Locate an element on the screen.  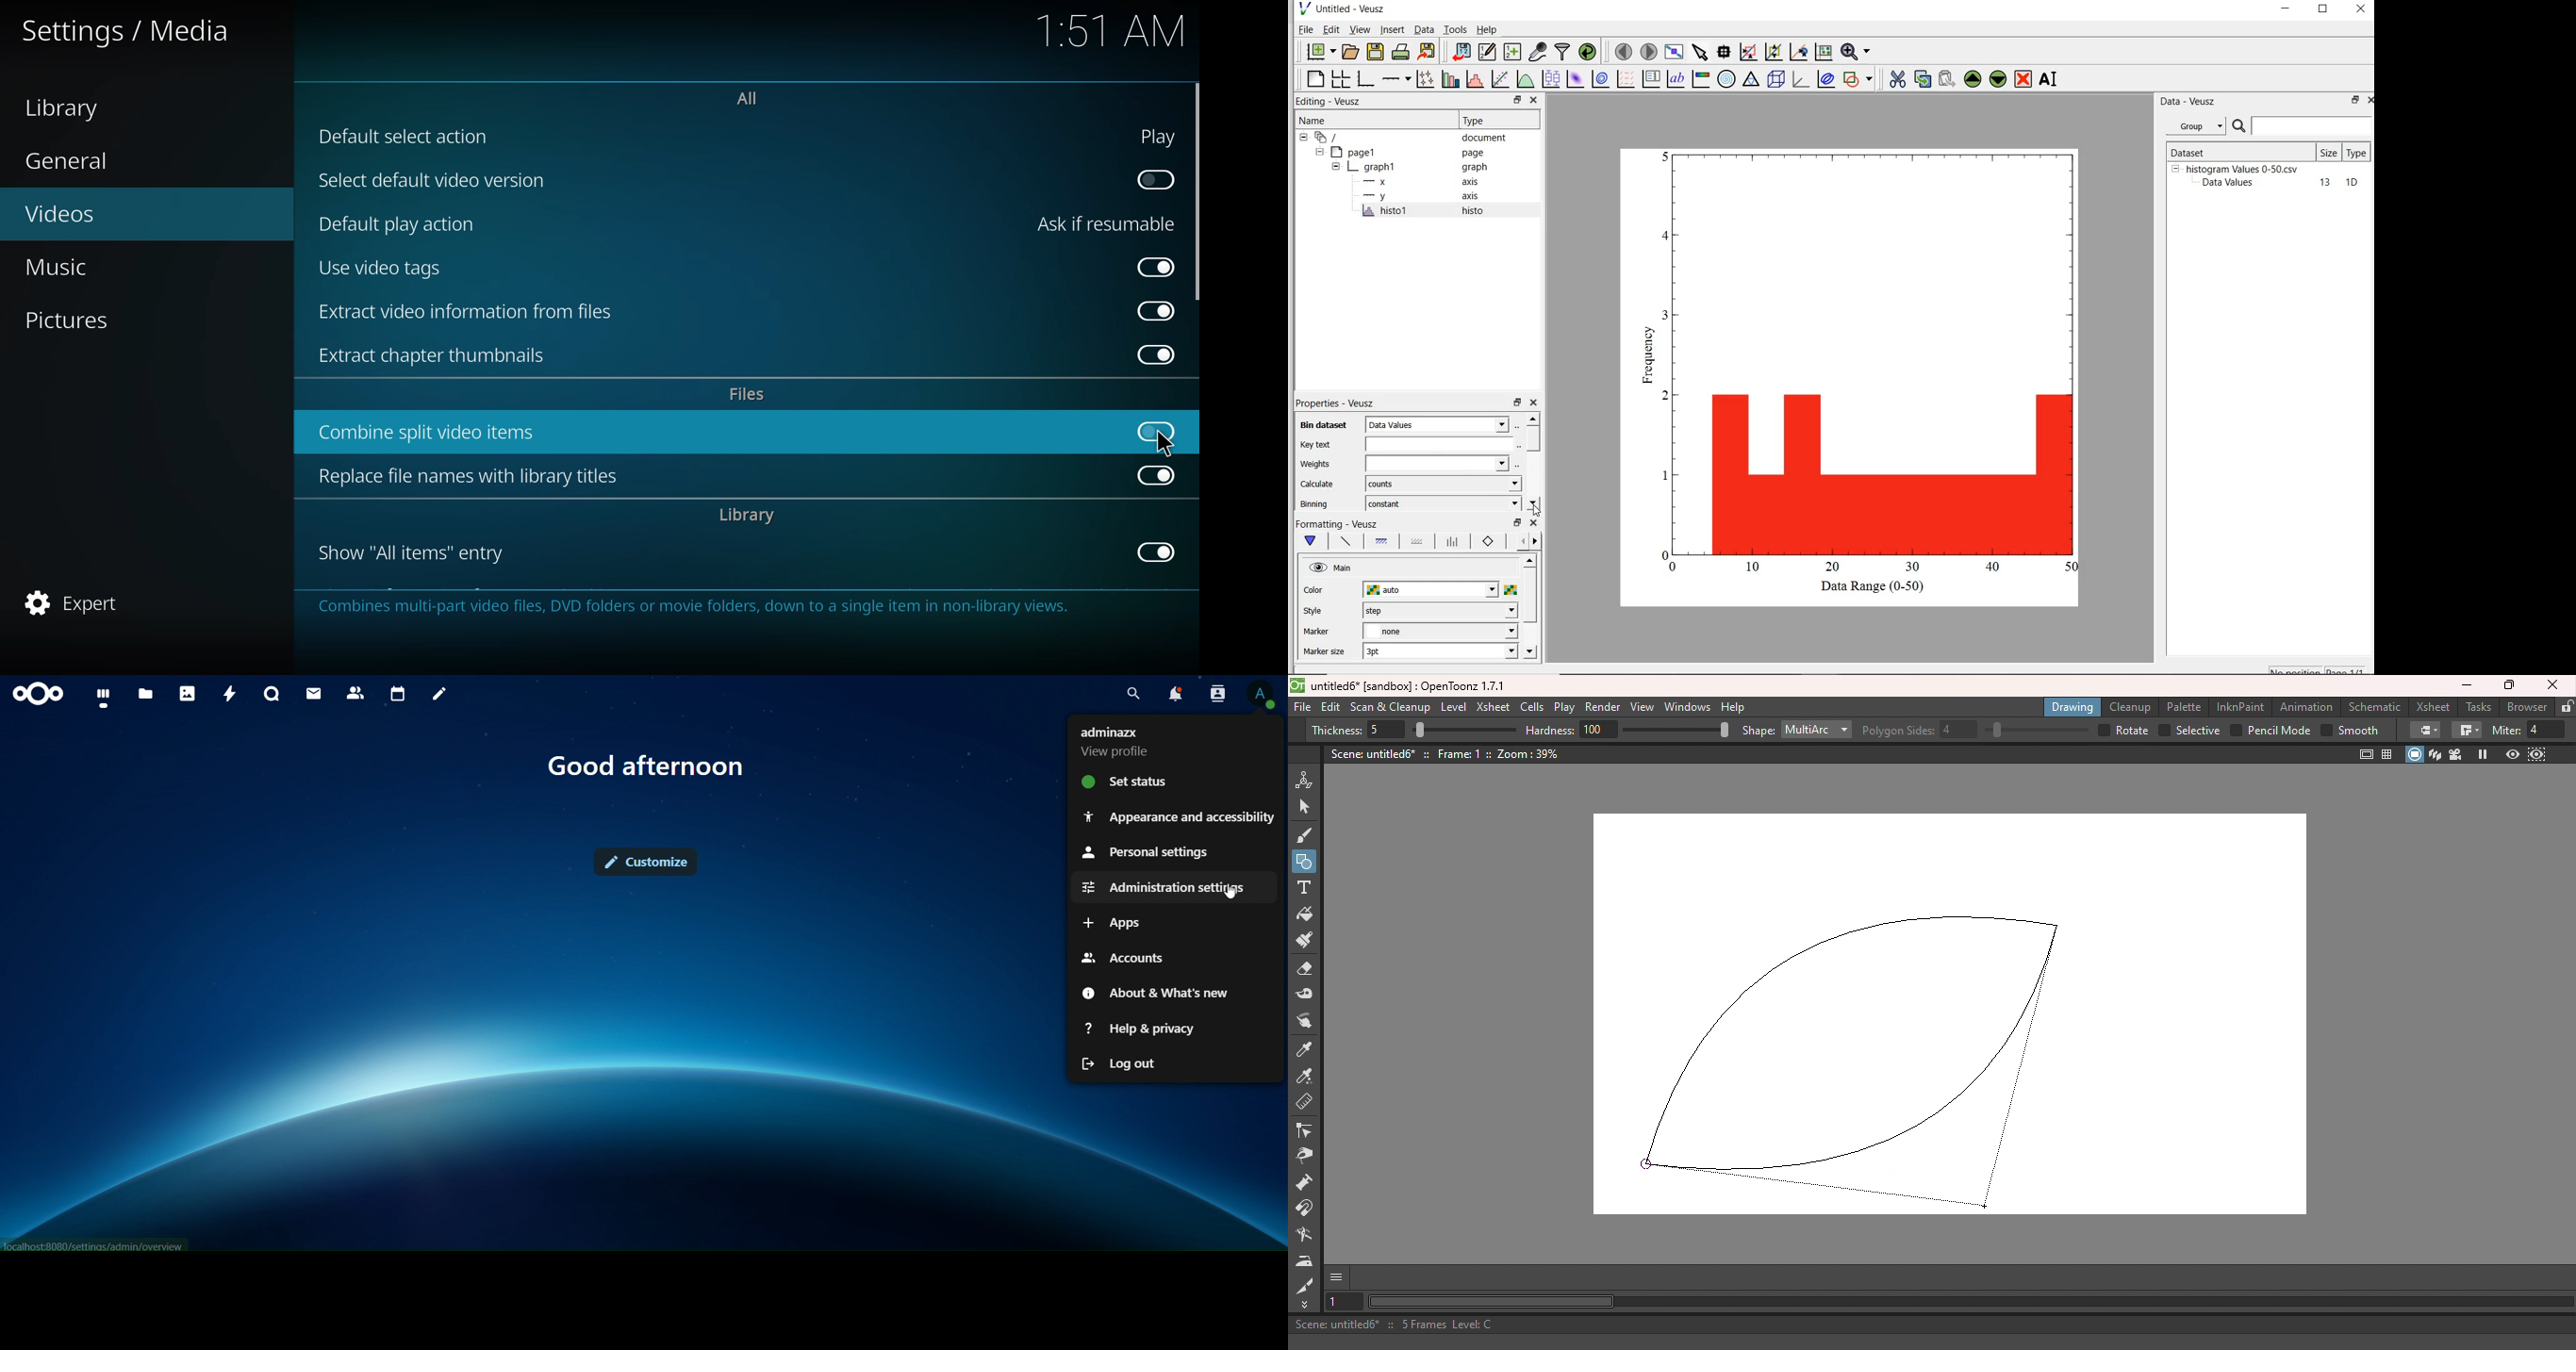
enabled is located at coordinates (1151, 354).